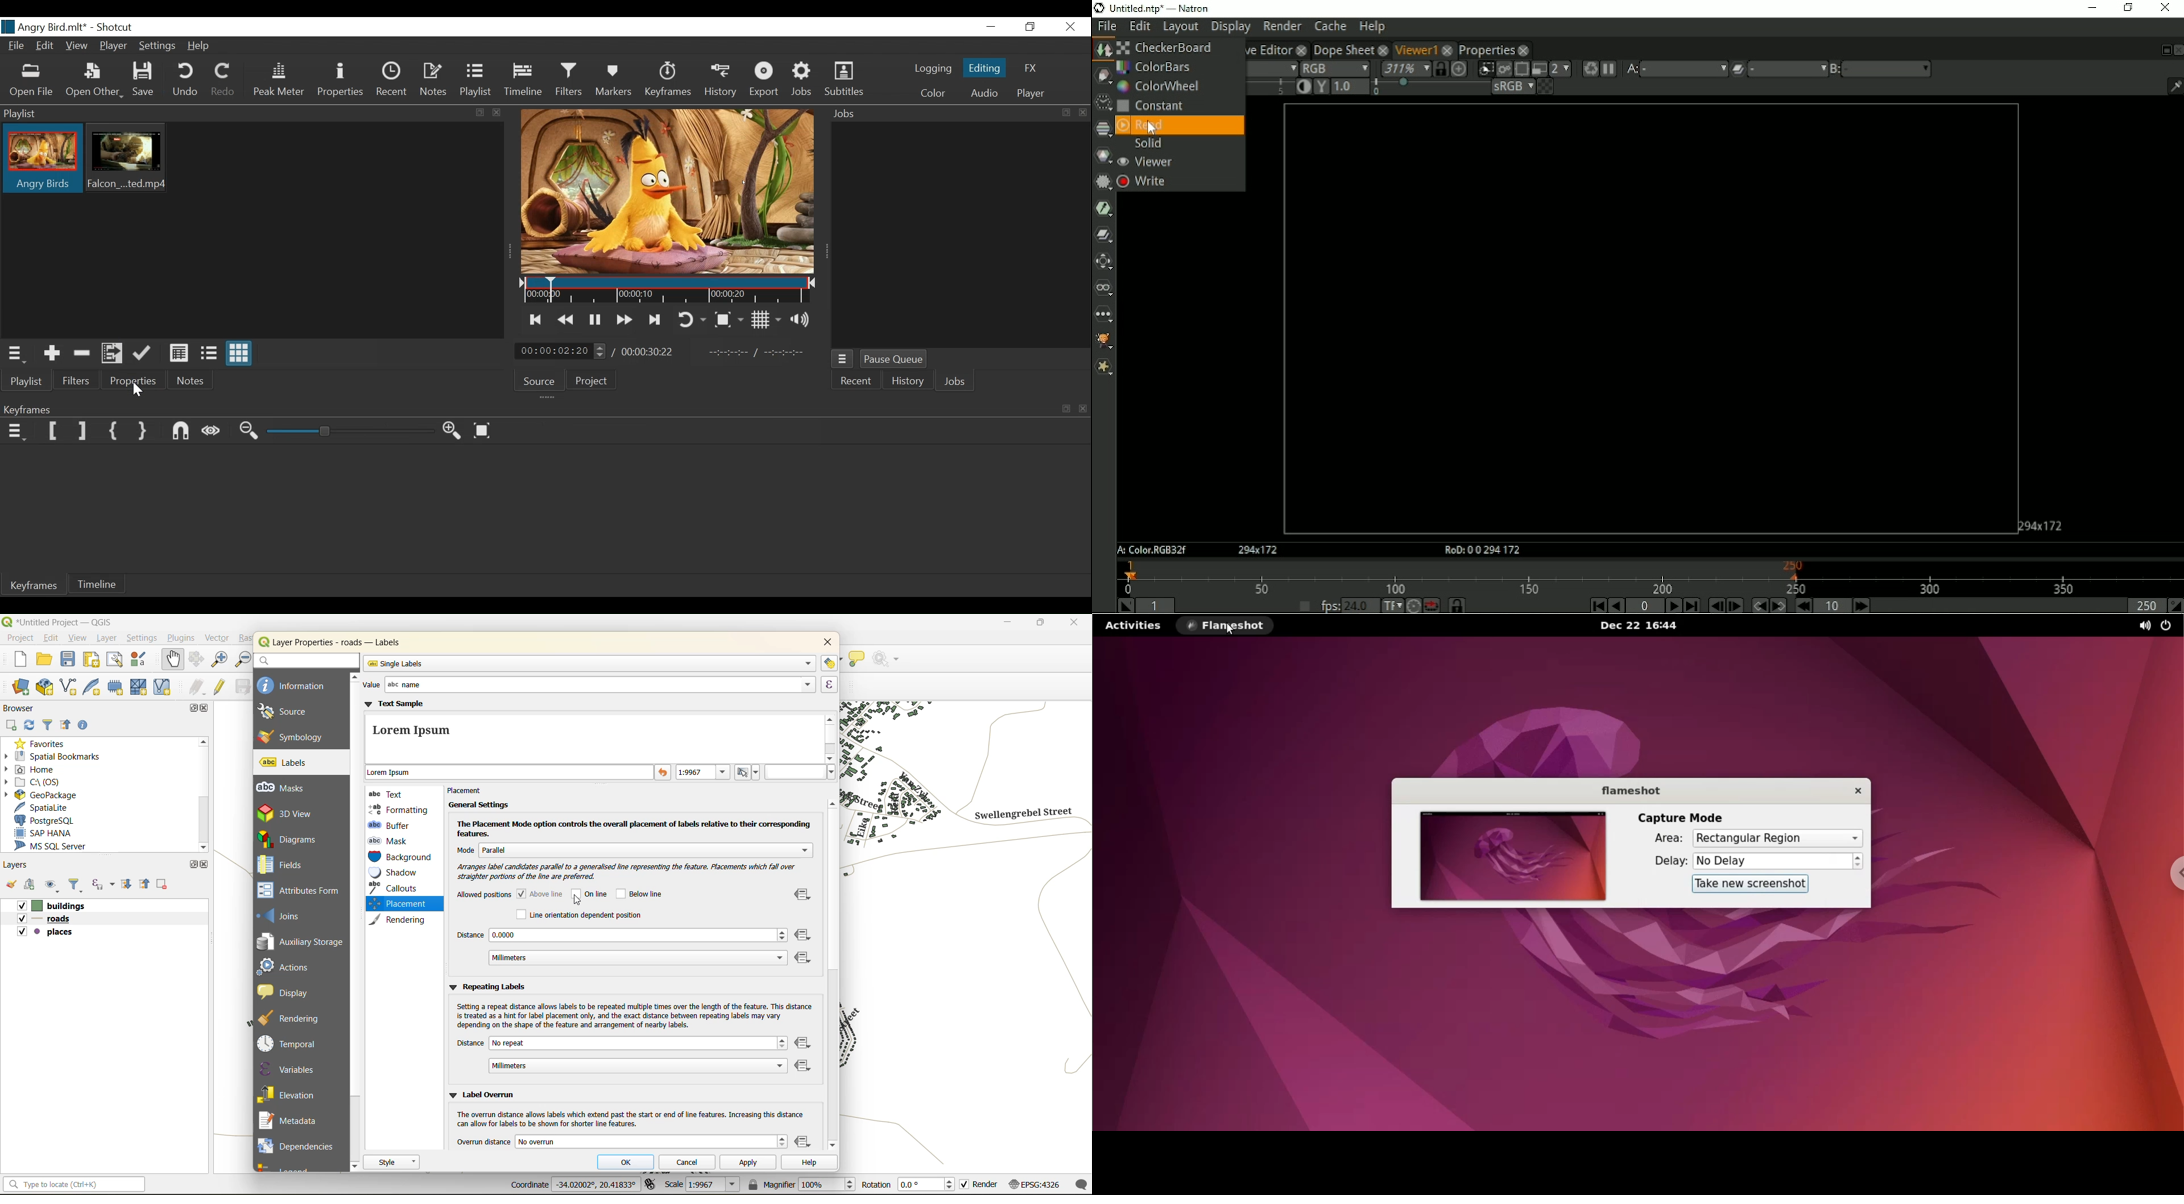 The image size is (2184, 1204). I want to click on Peak Meter, so click(278, 81).